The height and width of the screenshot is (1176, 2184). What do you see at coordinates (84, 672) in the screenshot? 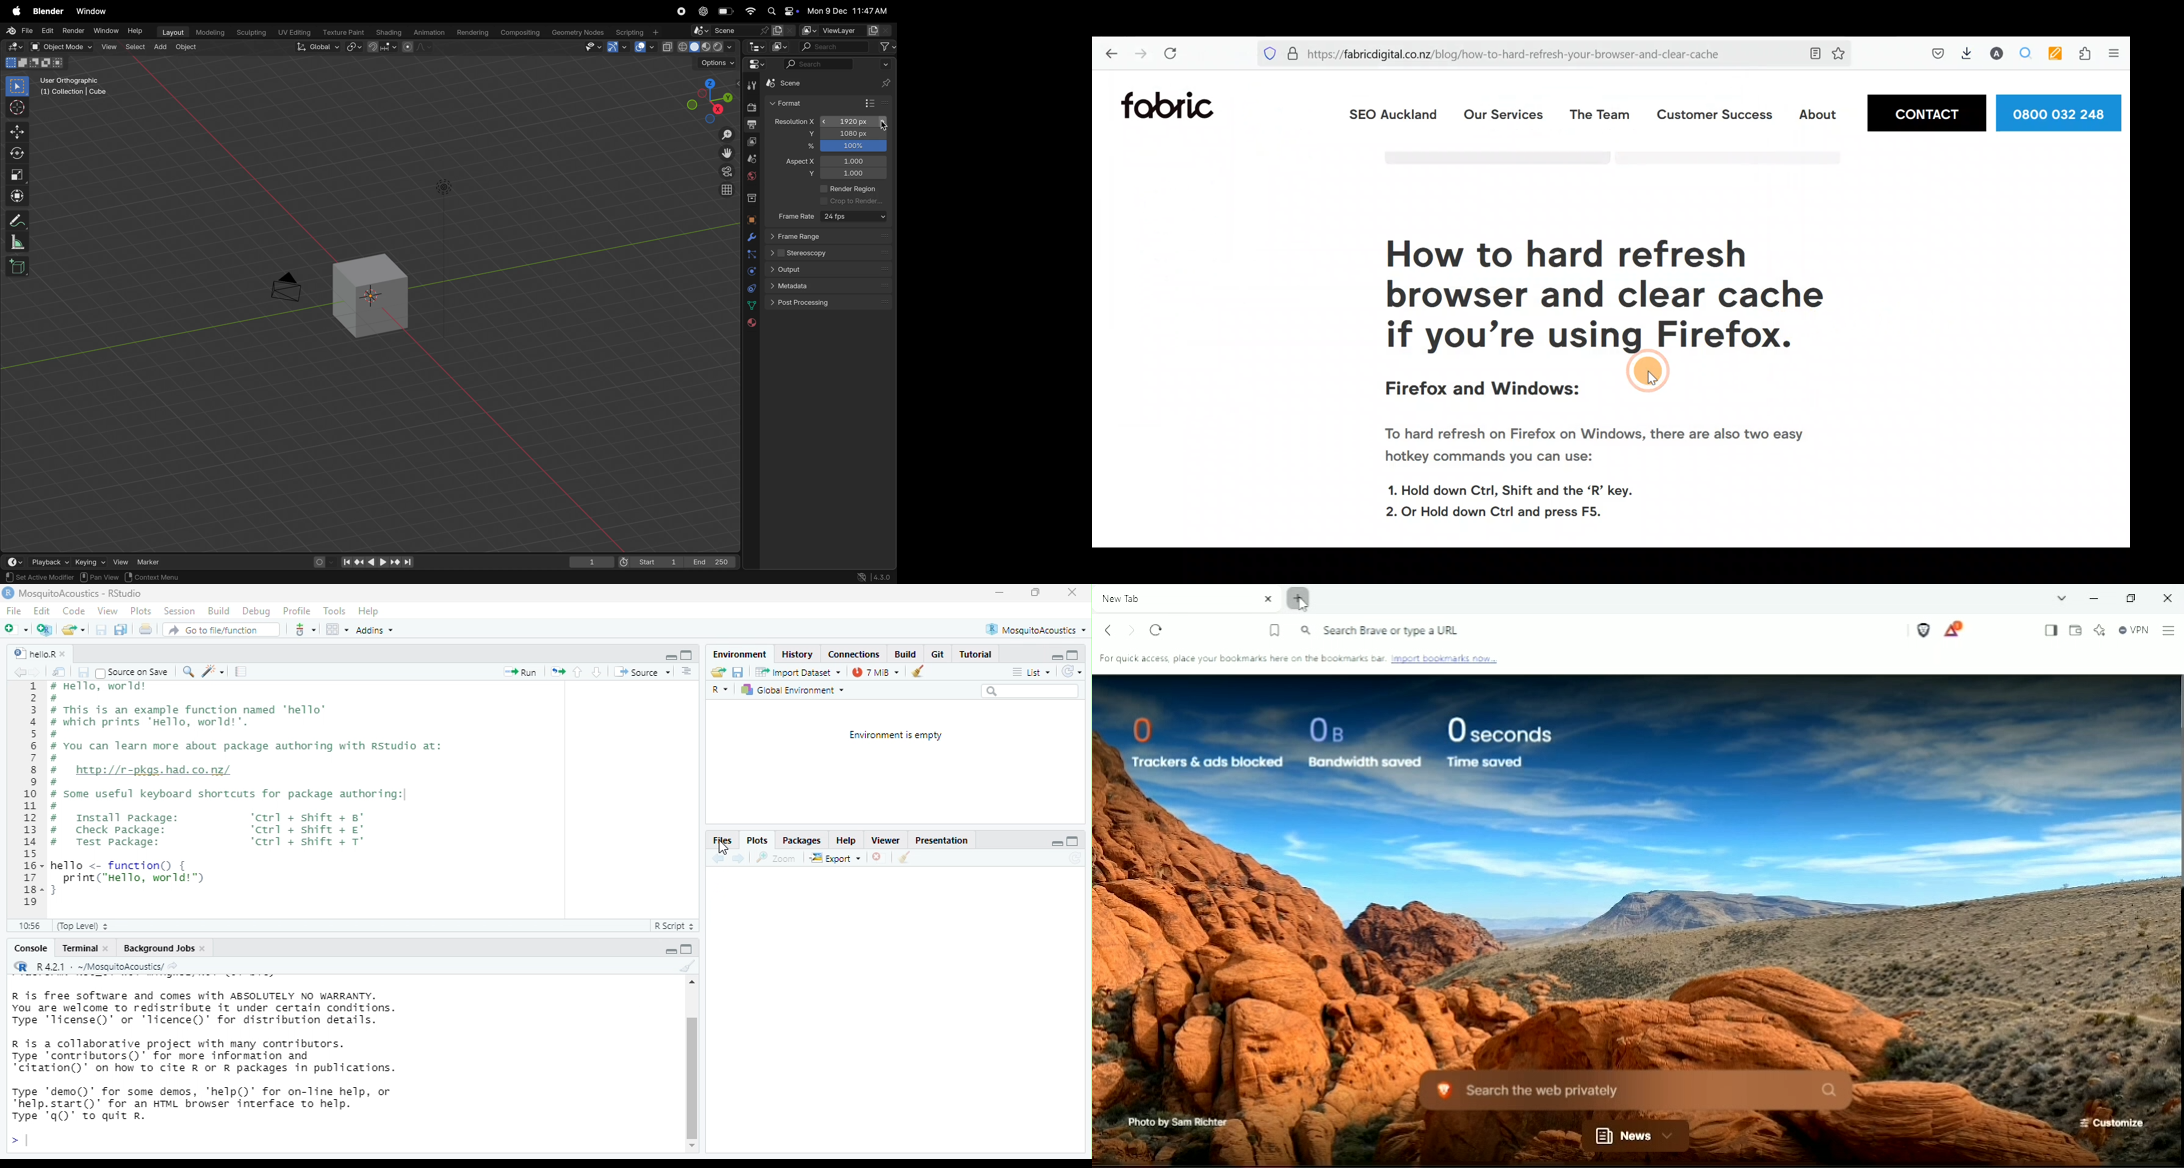
I see `save current document` at bounding box center [84, 672].